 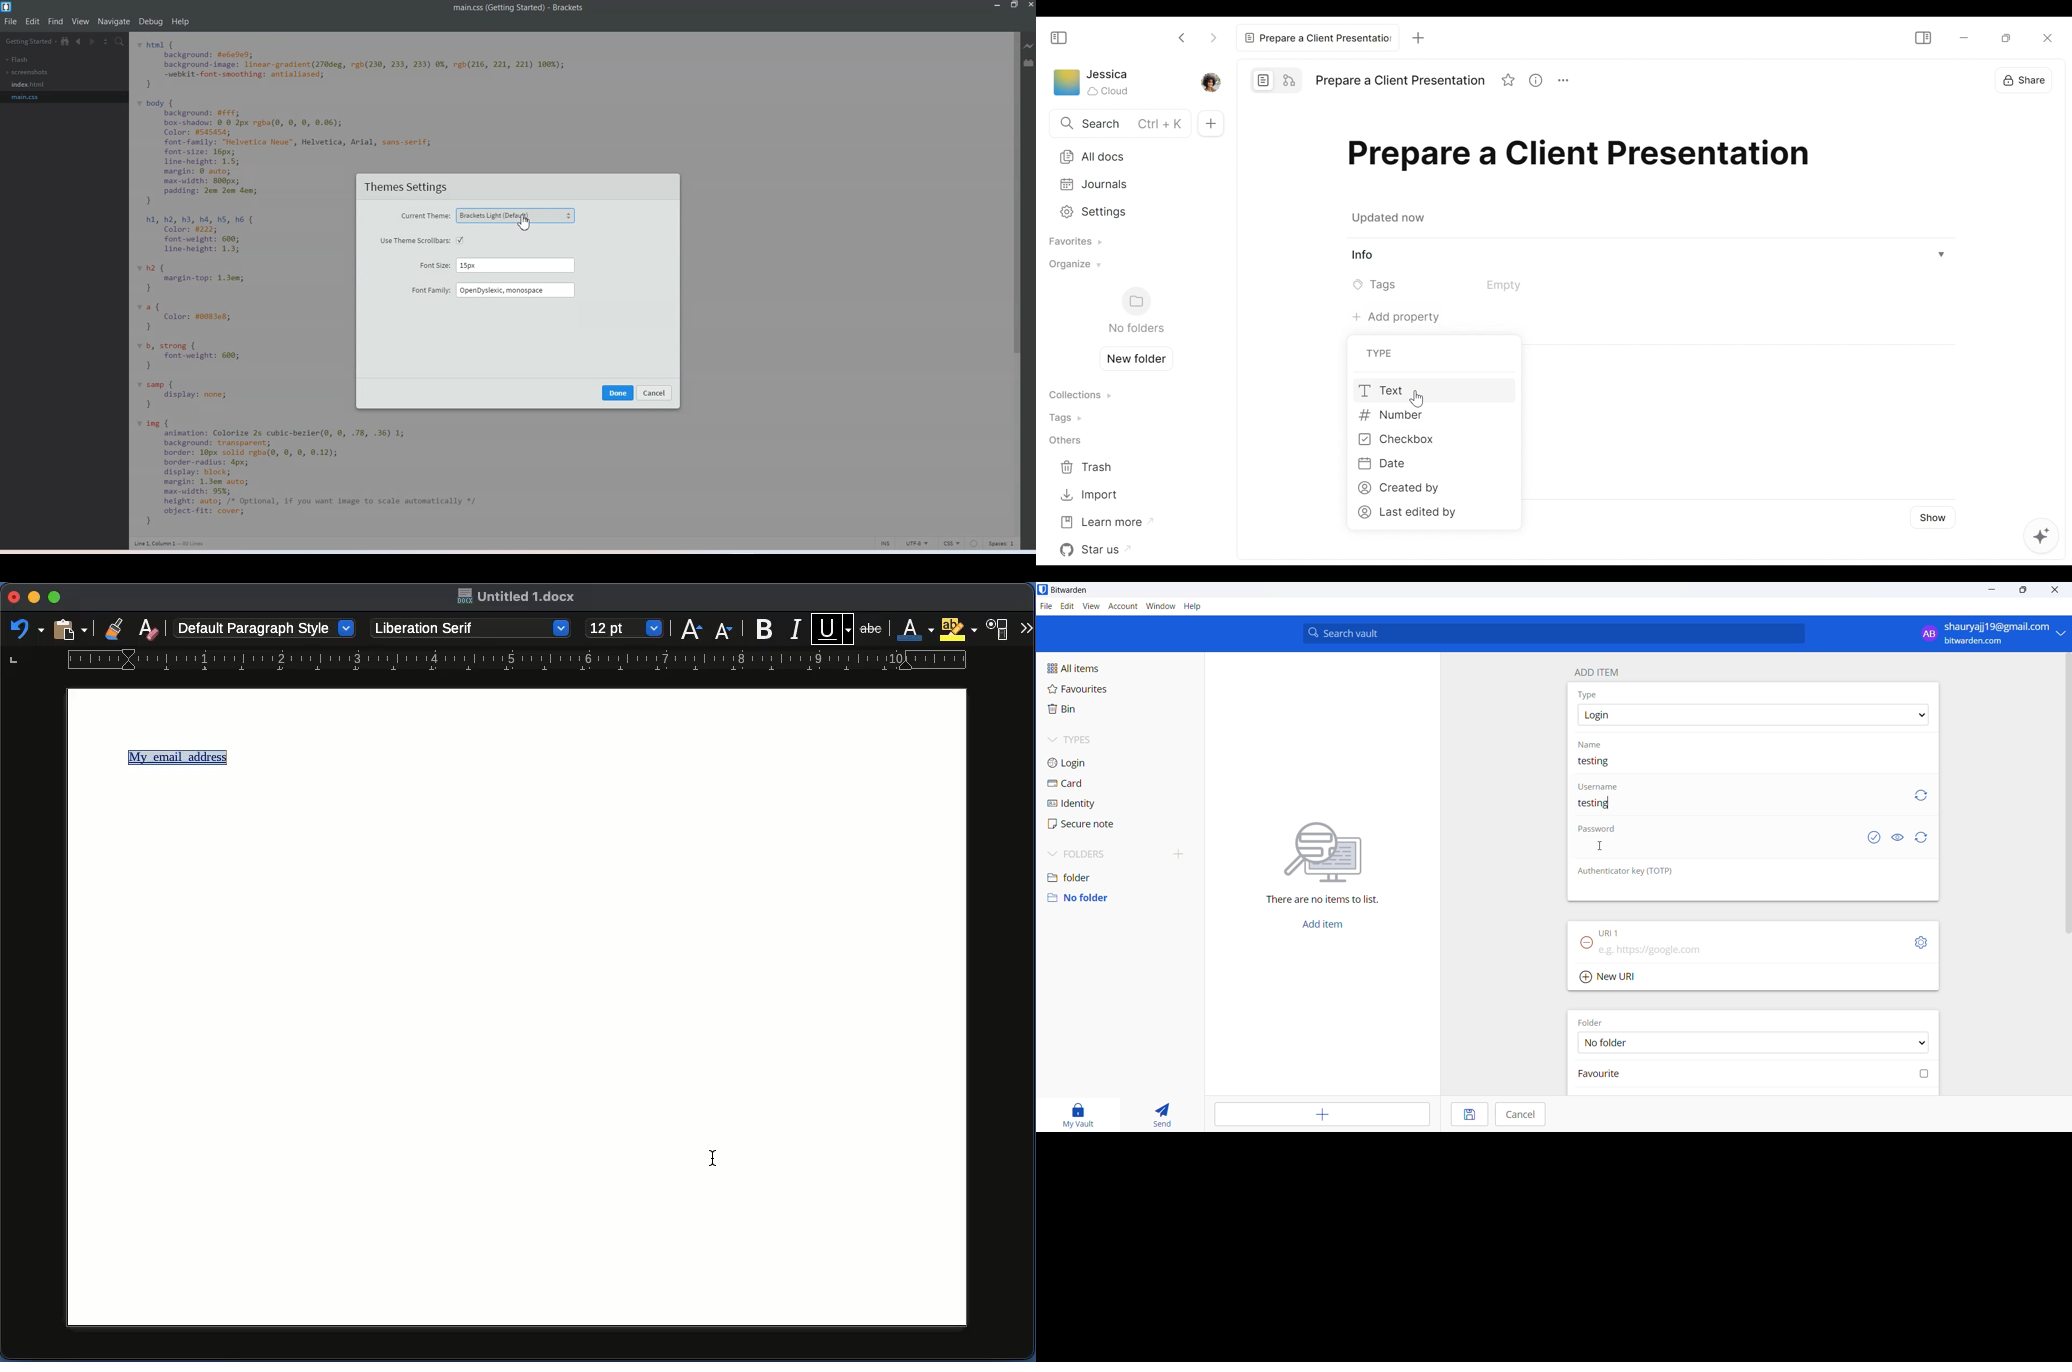 I want to click on add item heading, so click(x=1597, y=669).